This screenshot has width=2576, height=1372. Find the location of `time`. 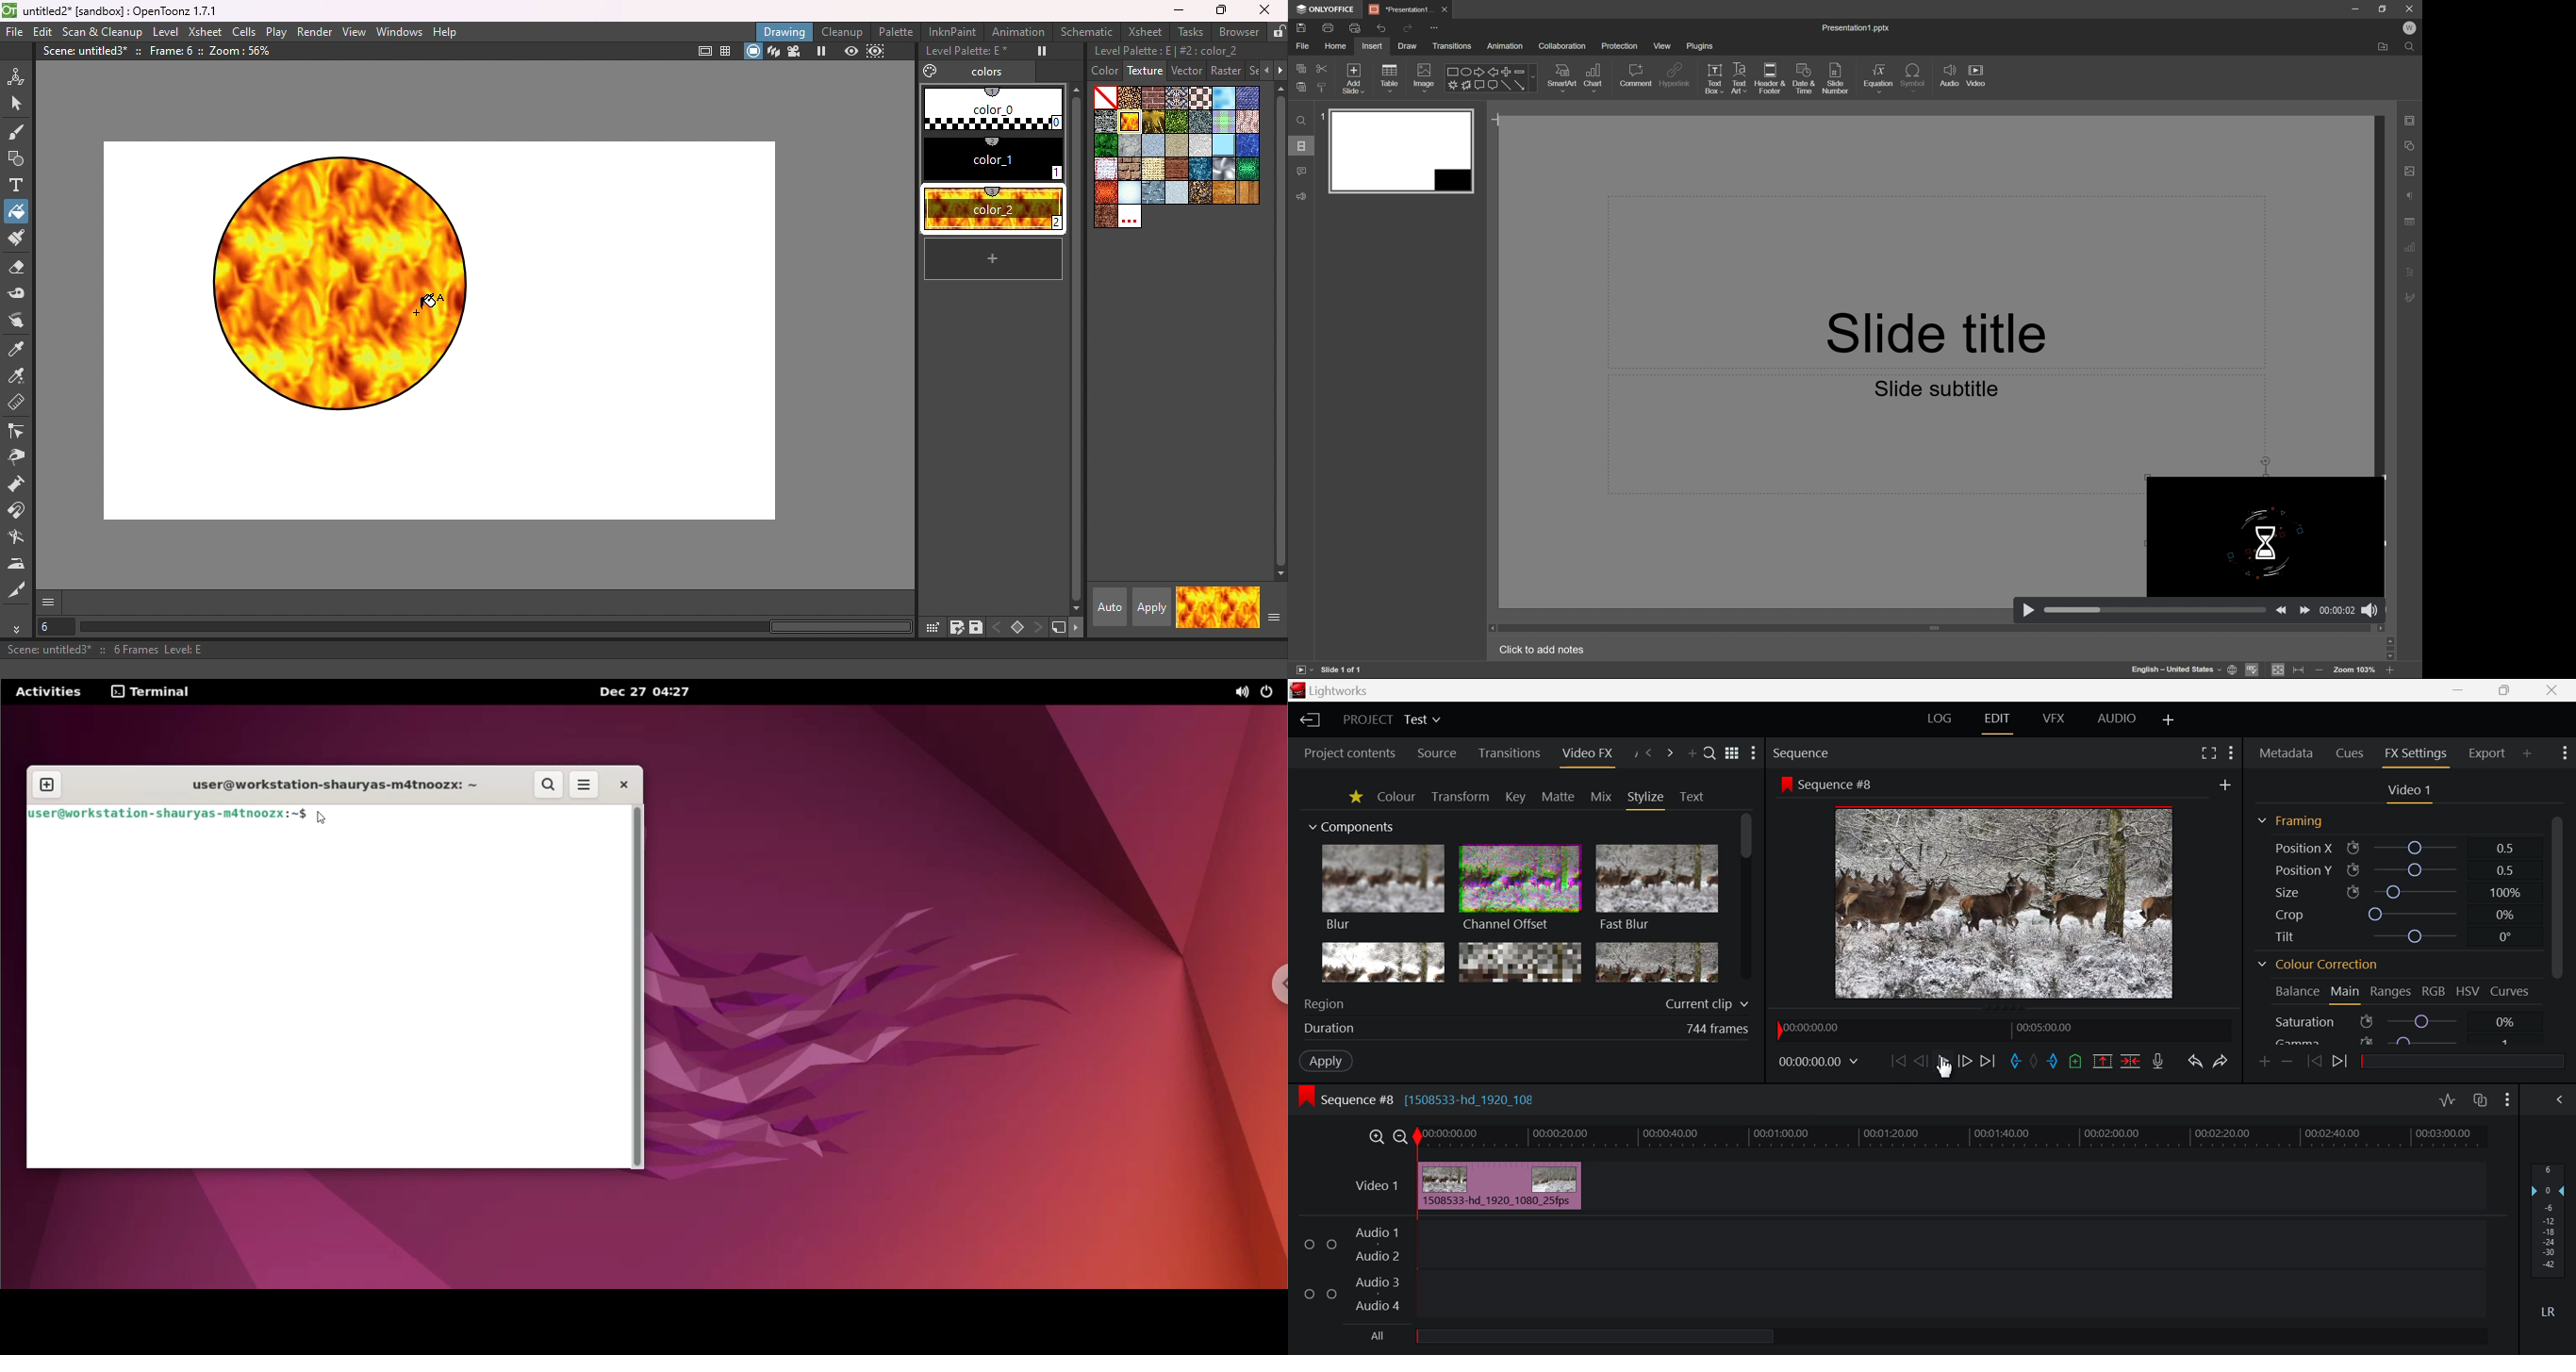

time is located at coordinates (2337, 610).